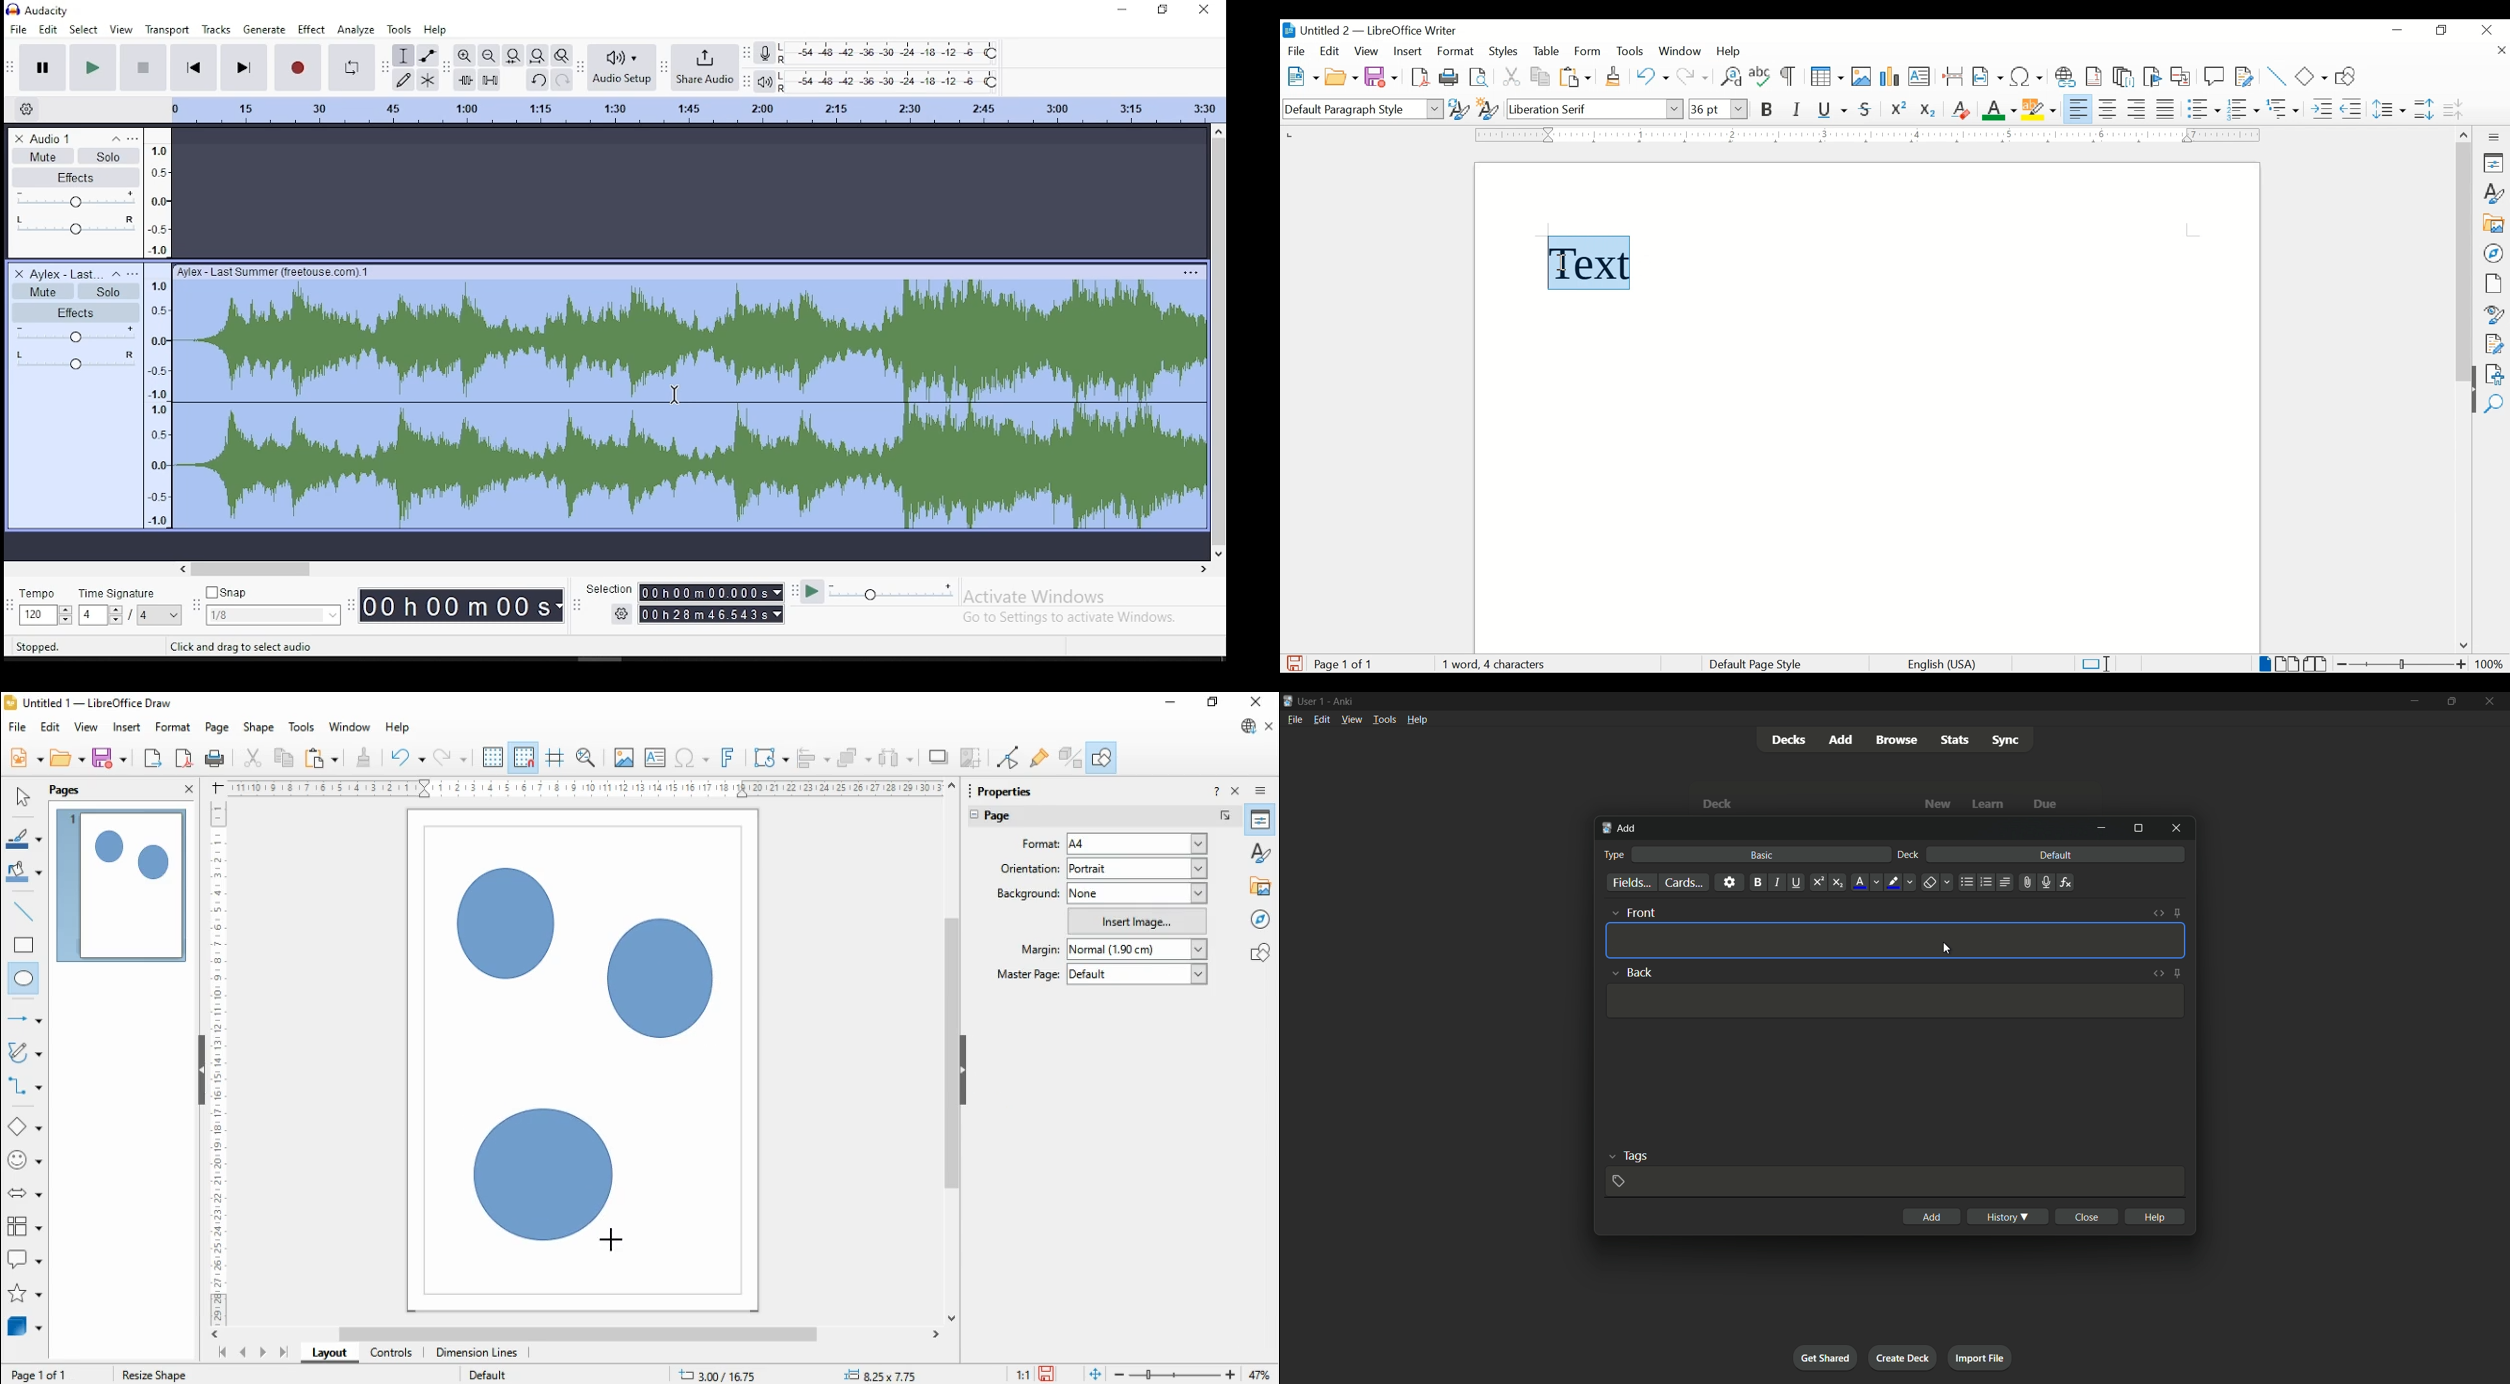  Describe the element at coordinates (163, 1372) in the screenshot. I see `Shape selected` at that location.